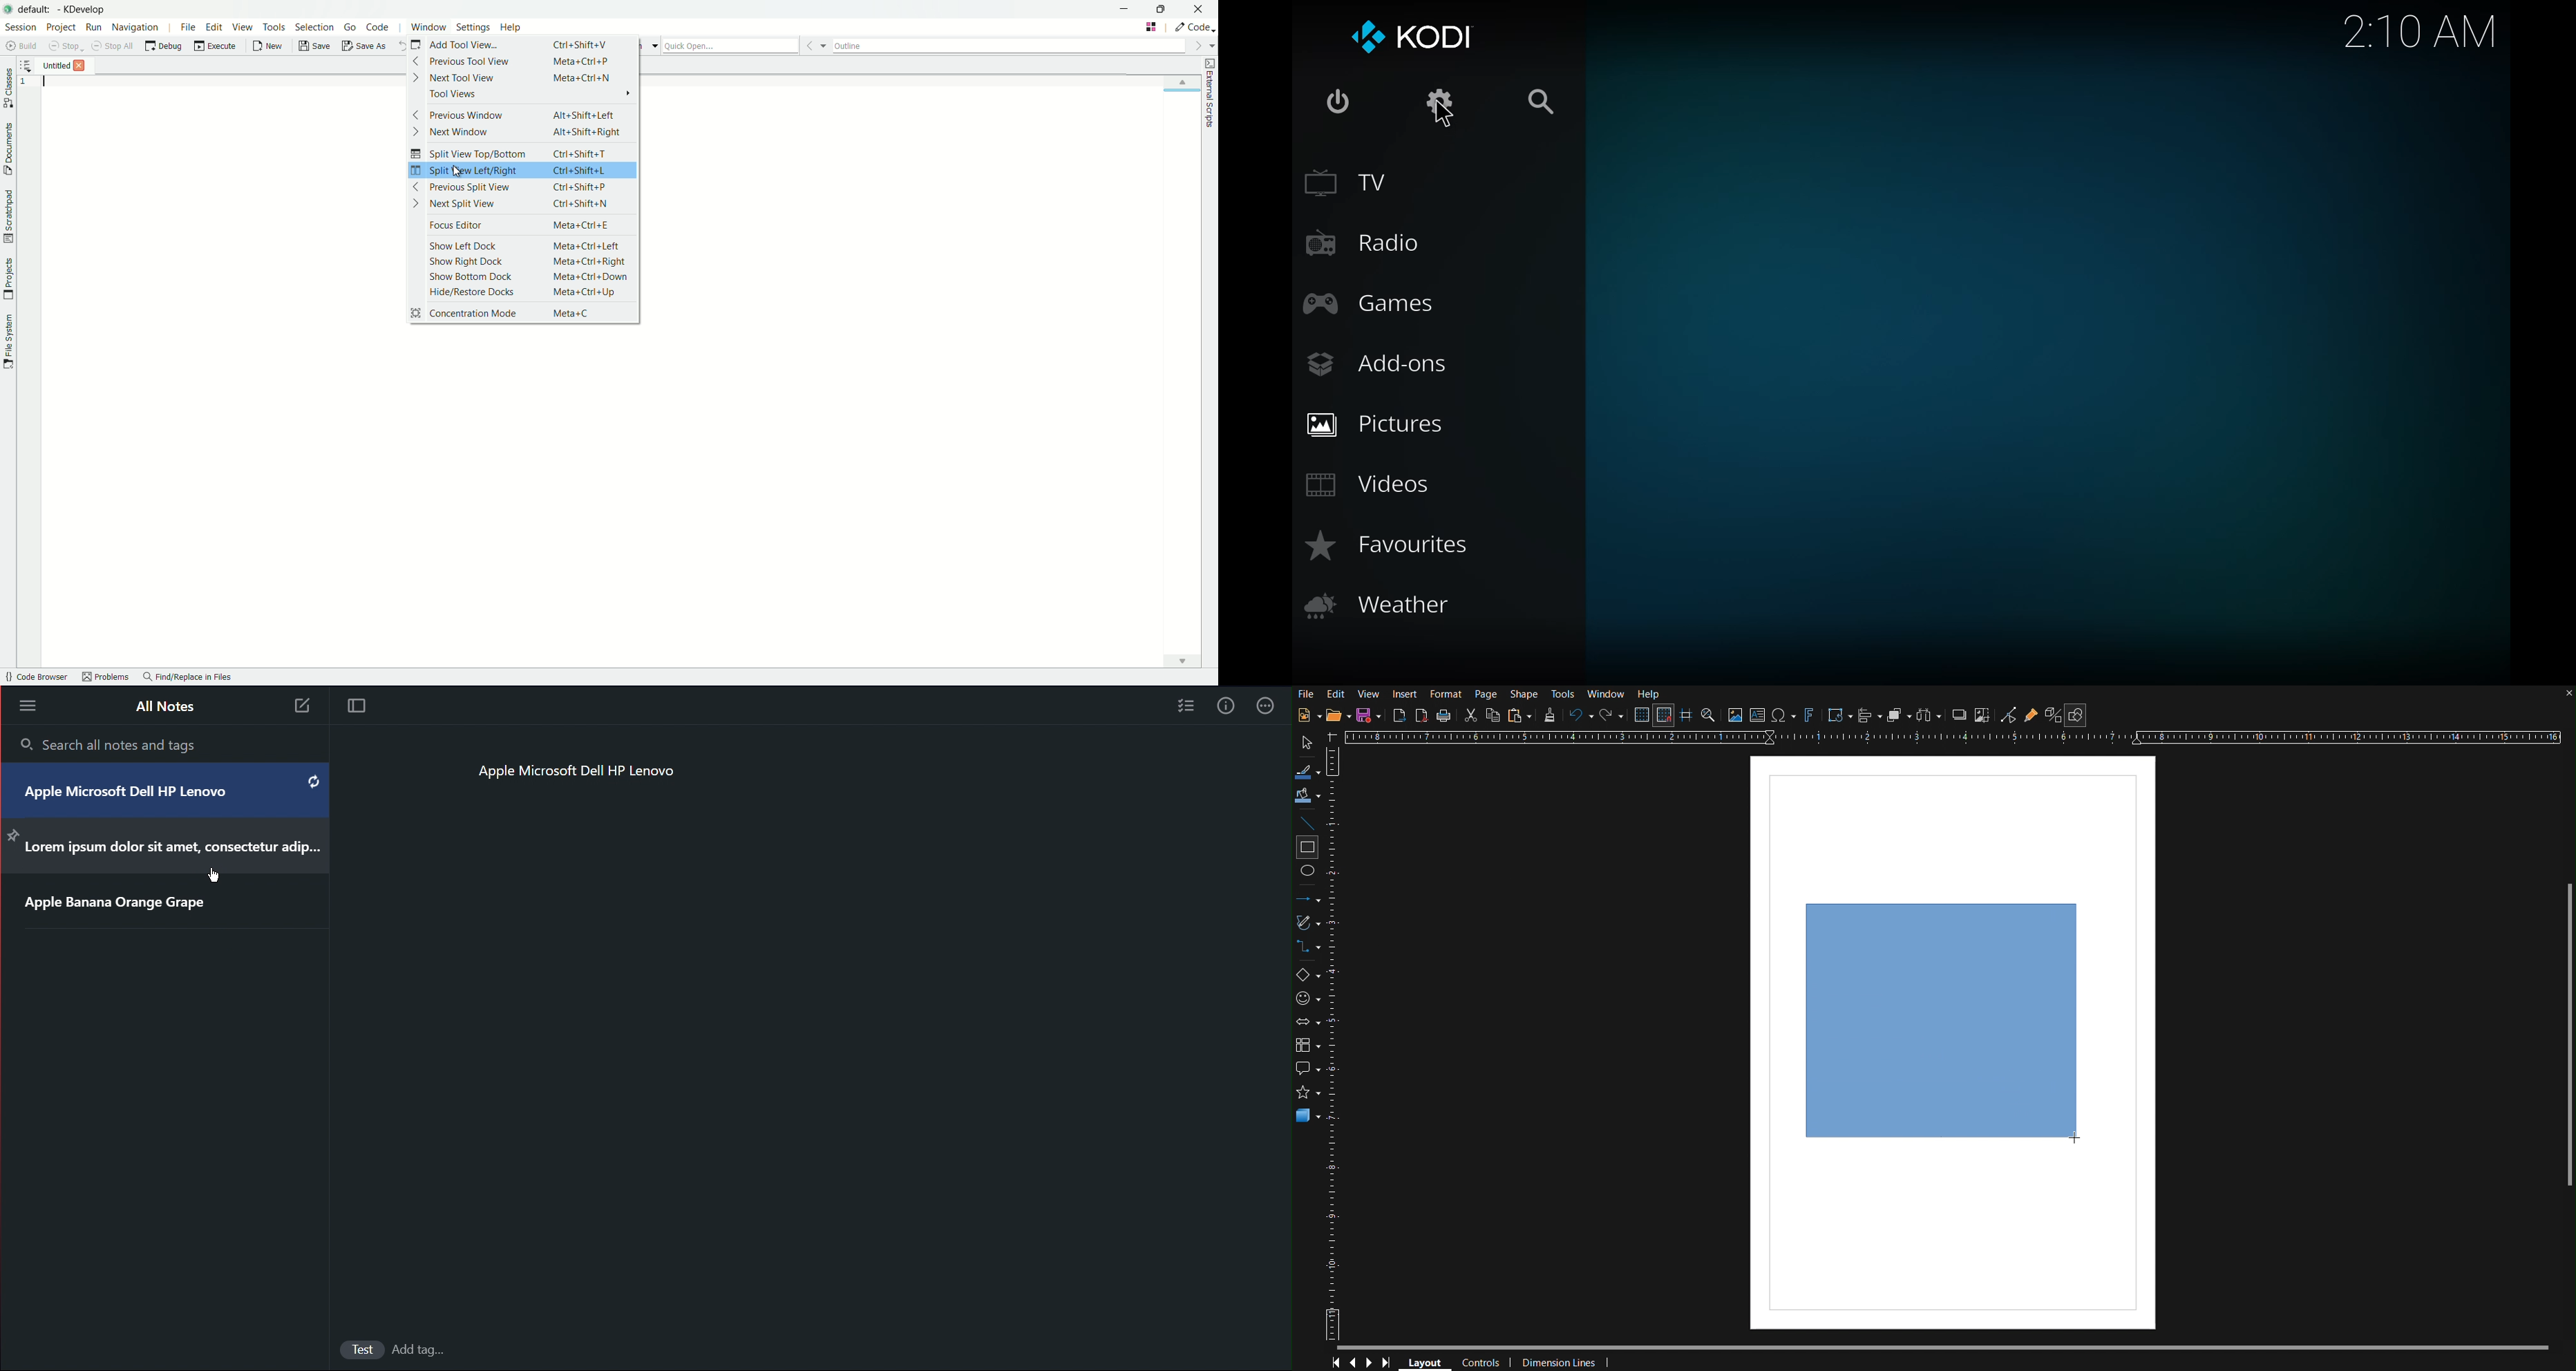 This screenshot has width=2576, height=1372. Describe the element at coordinates (1709, 714) in the screenshot. I see `Zoom and Pan` at that location.